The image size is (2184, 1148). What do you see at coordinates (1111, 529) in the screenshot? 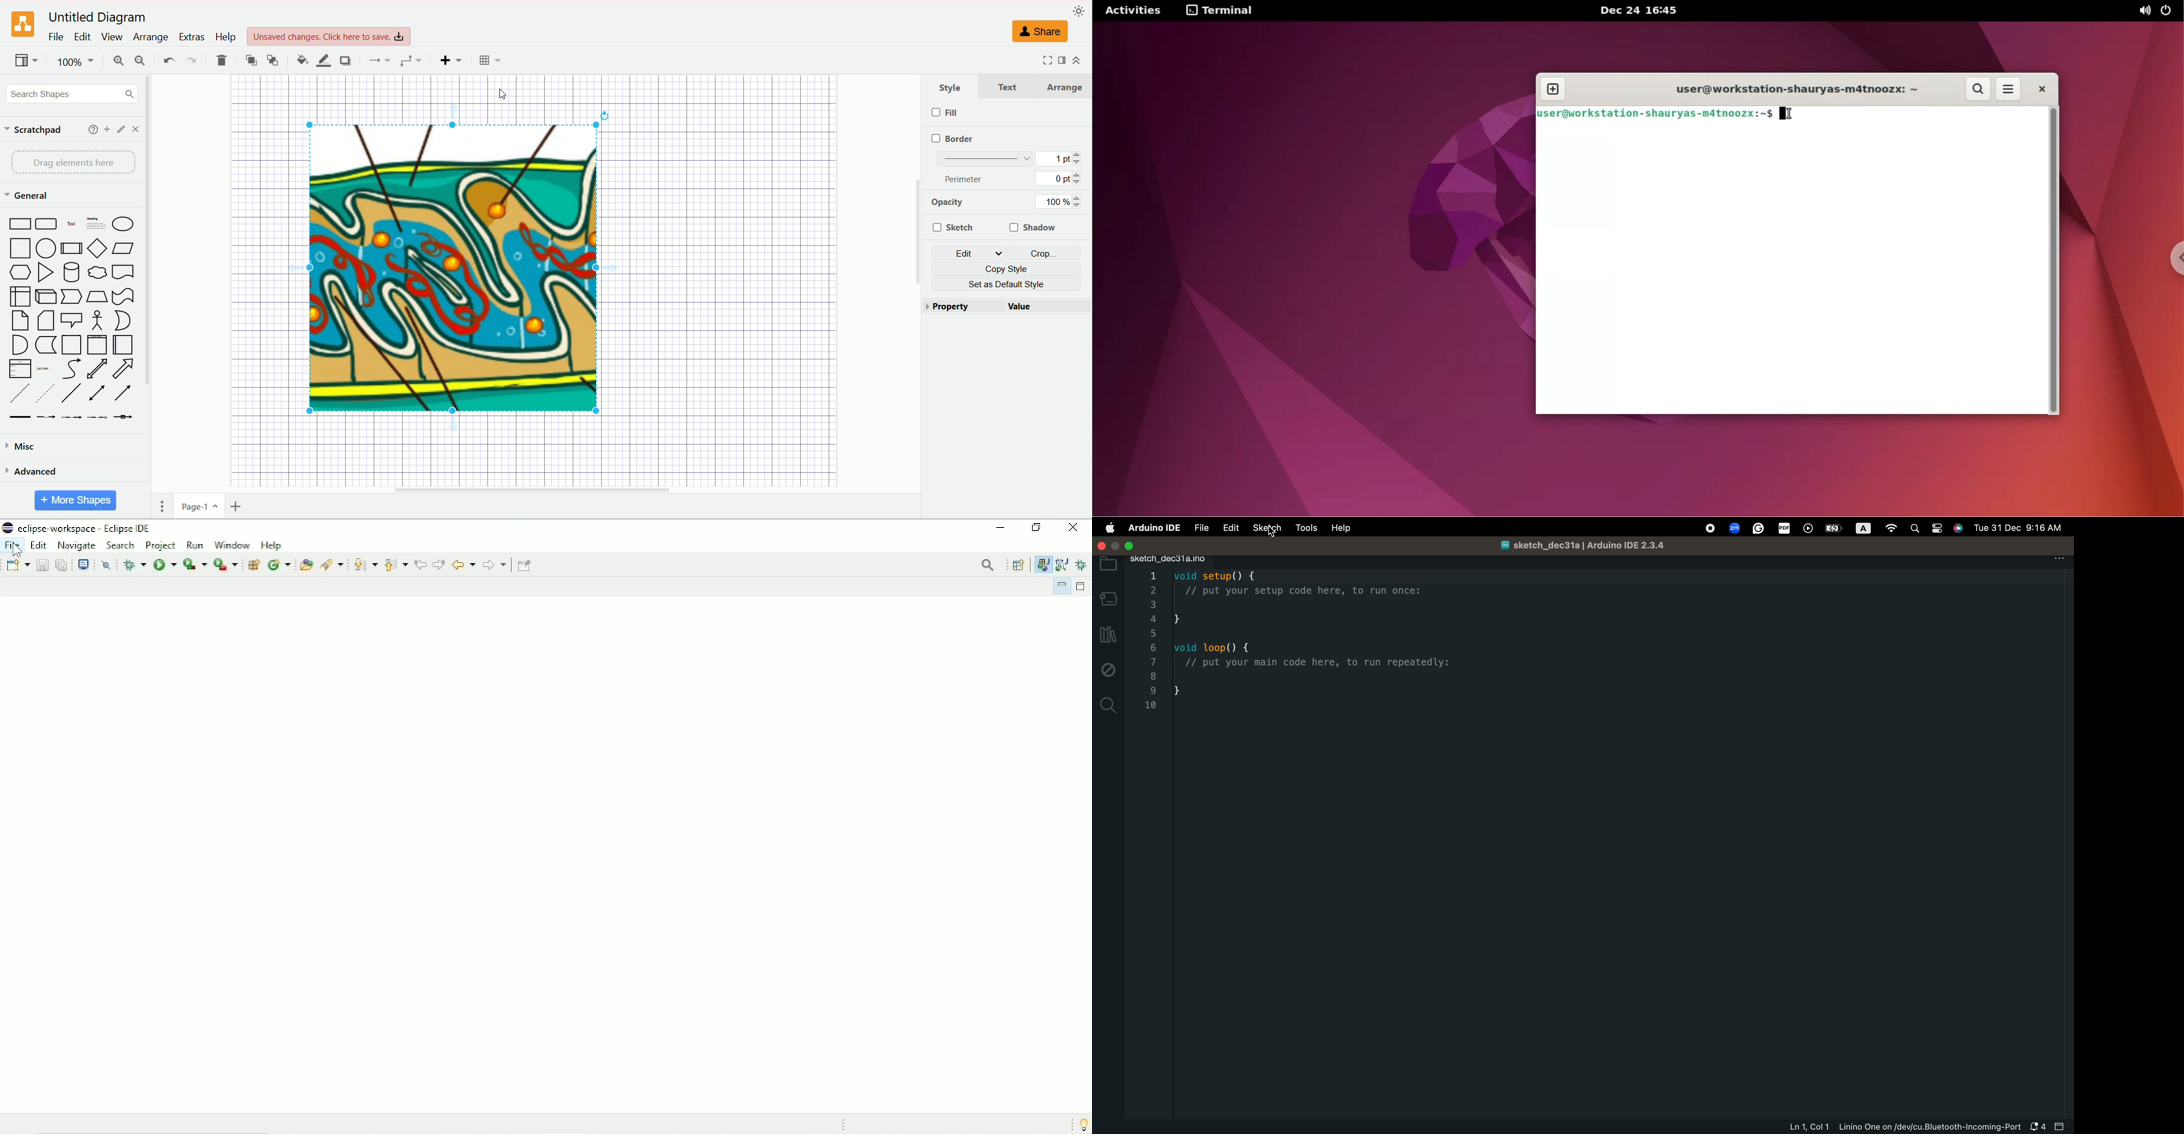
I see `main setting` at bounding box center [1111, 529].